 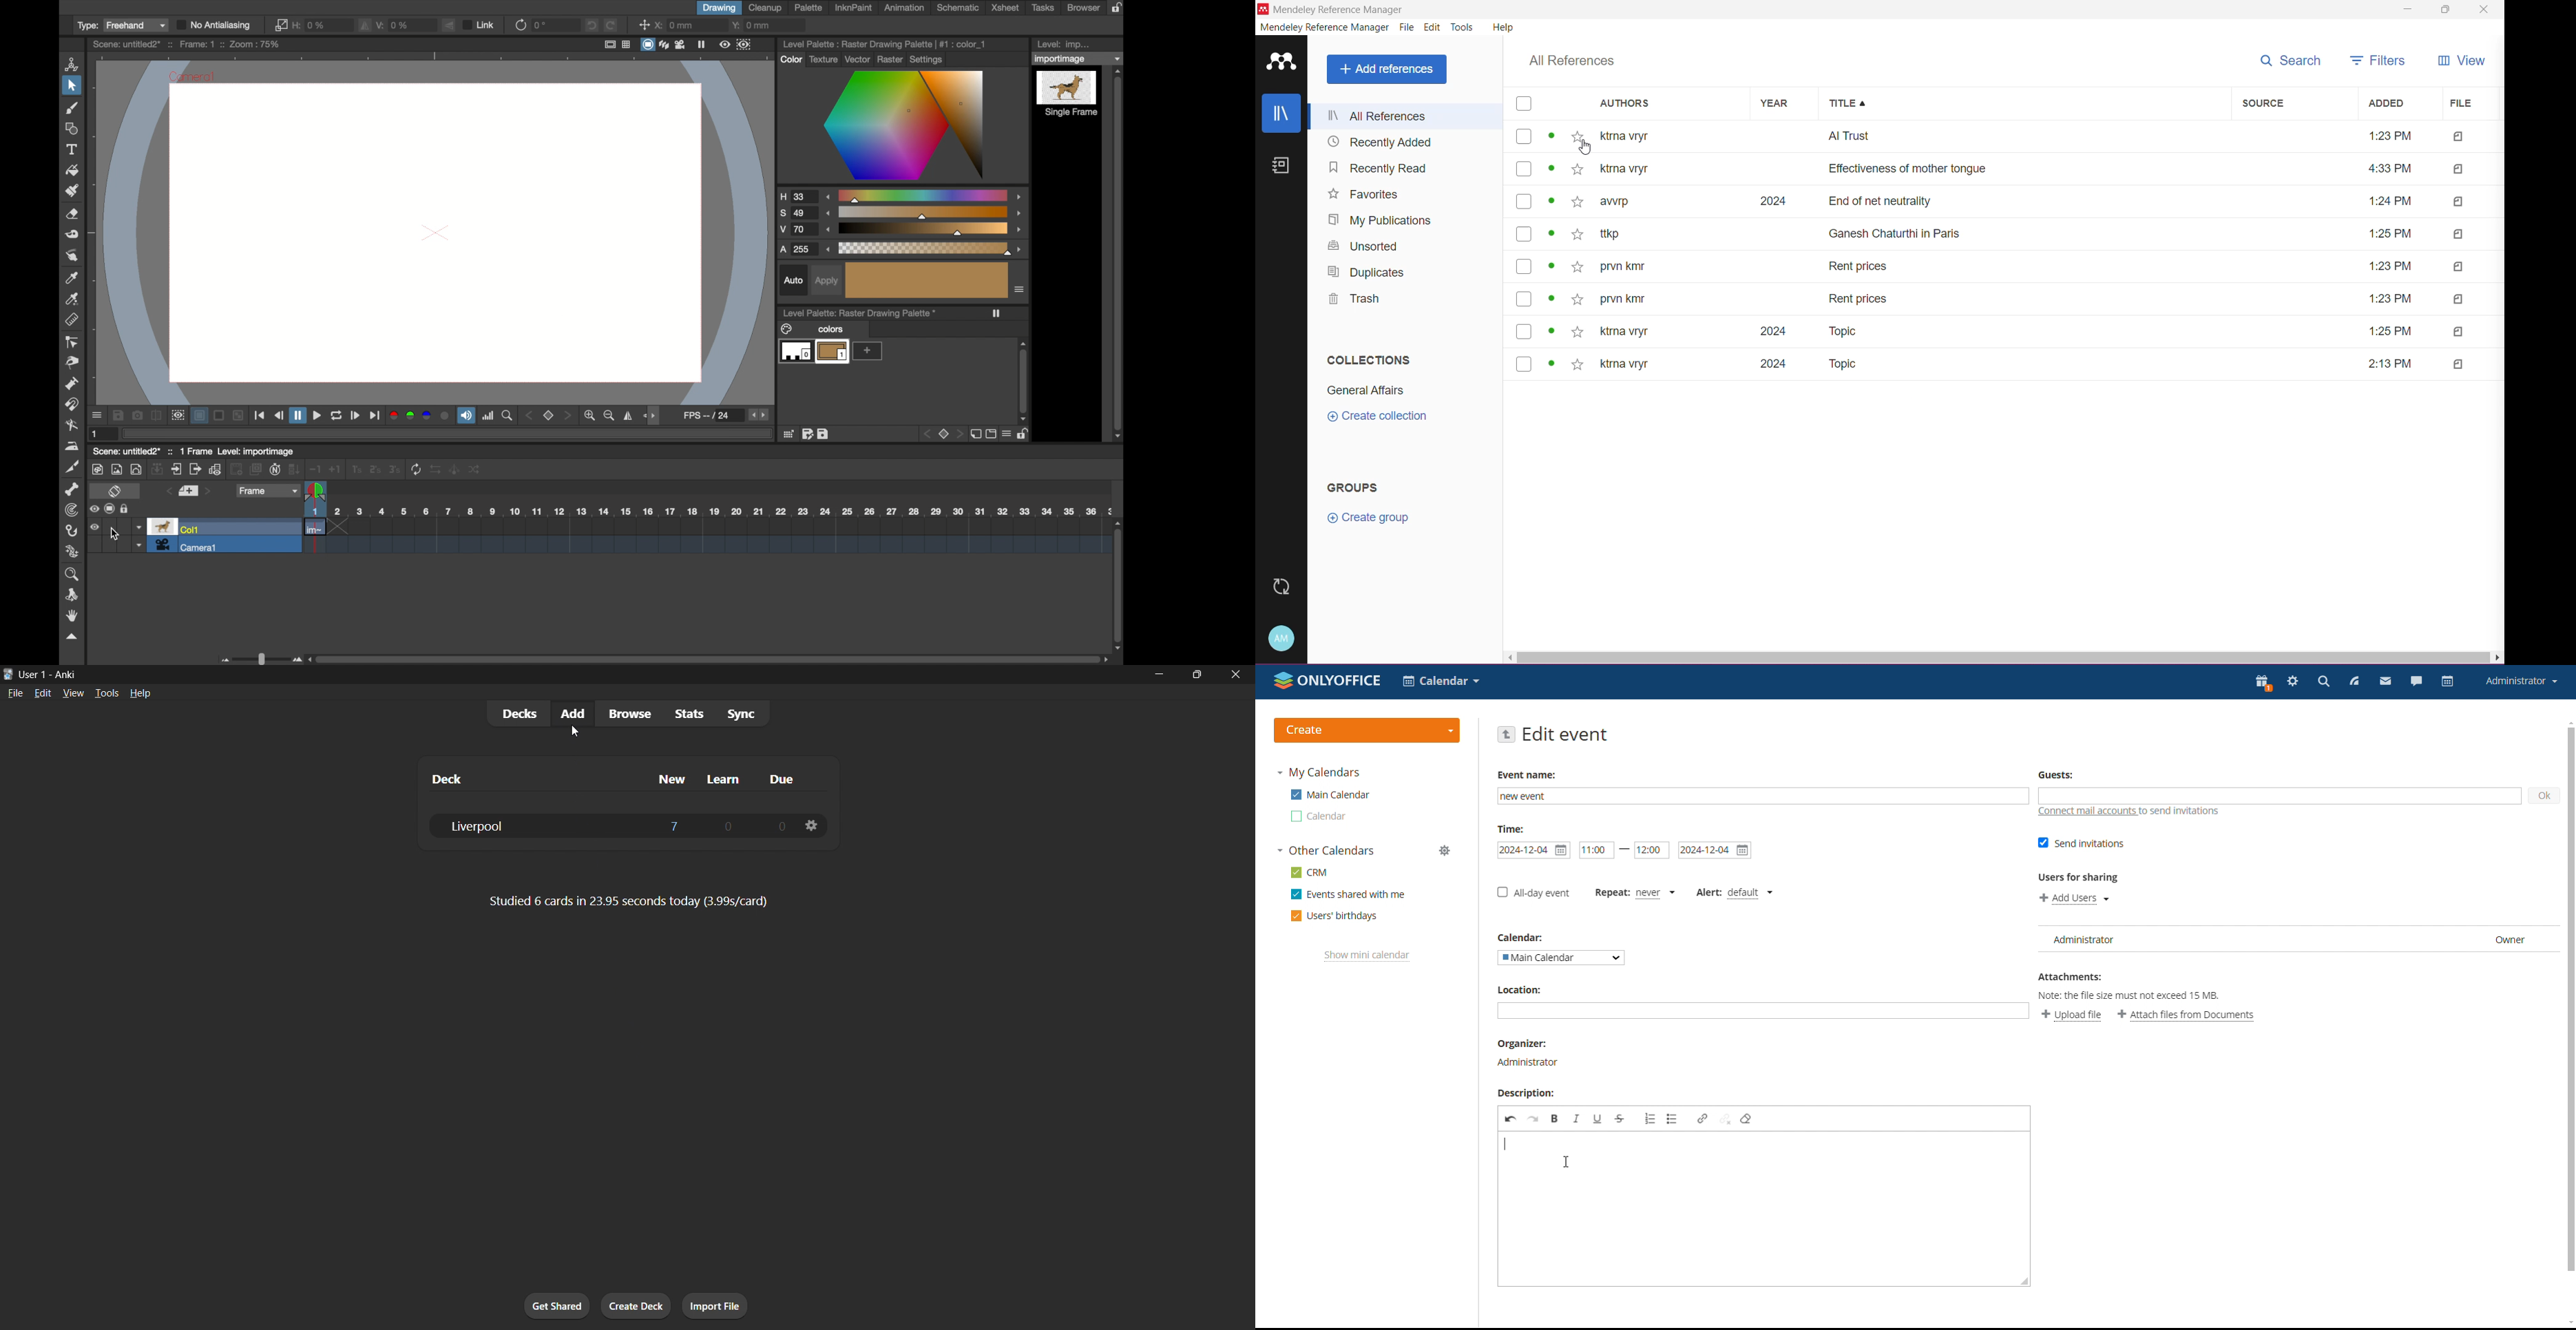 I want to click on stats, so click(x=692, y=713).